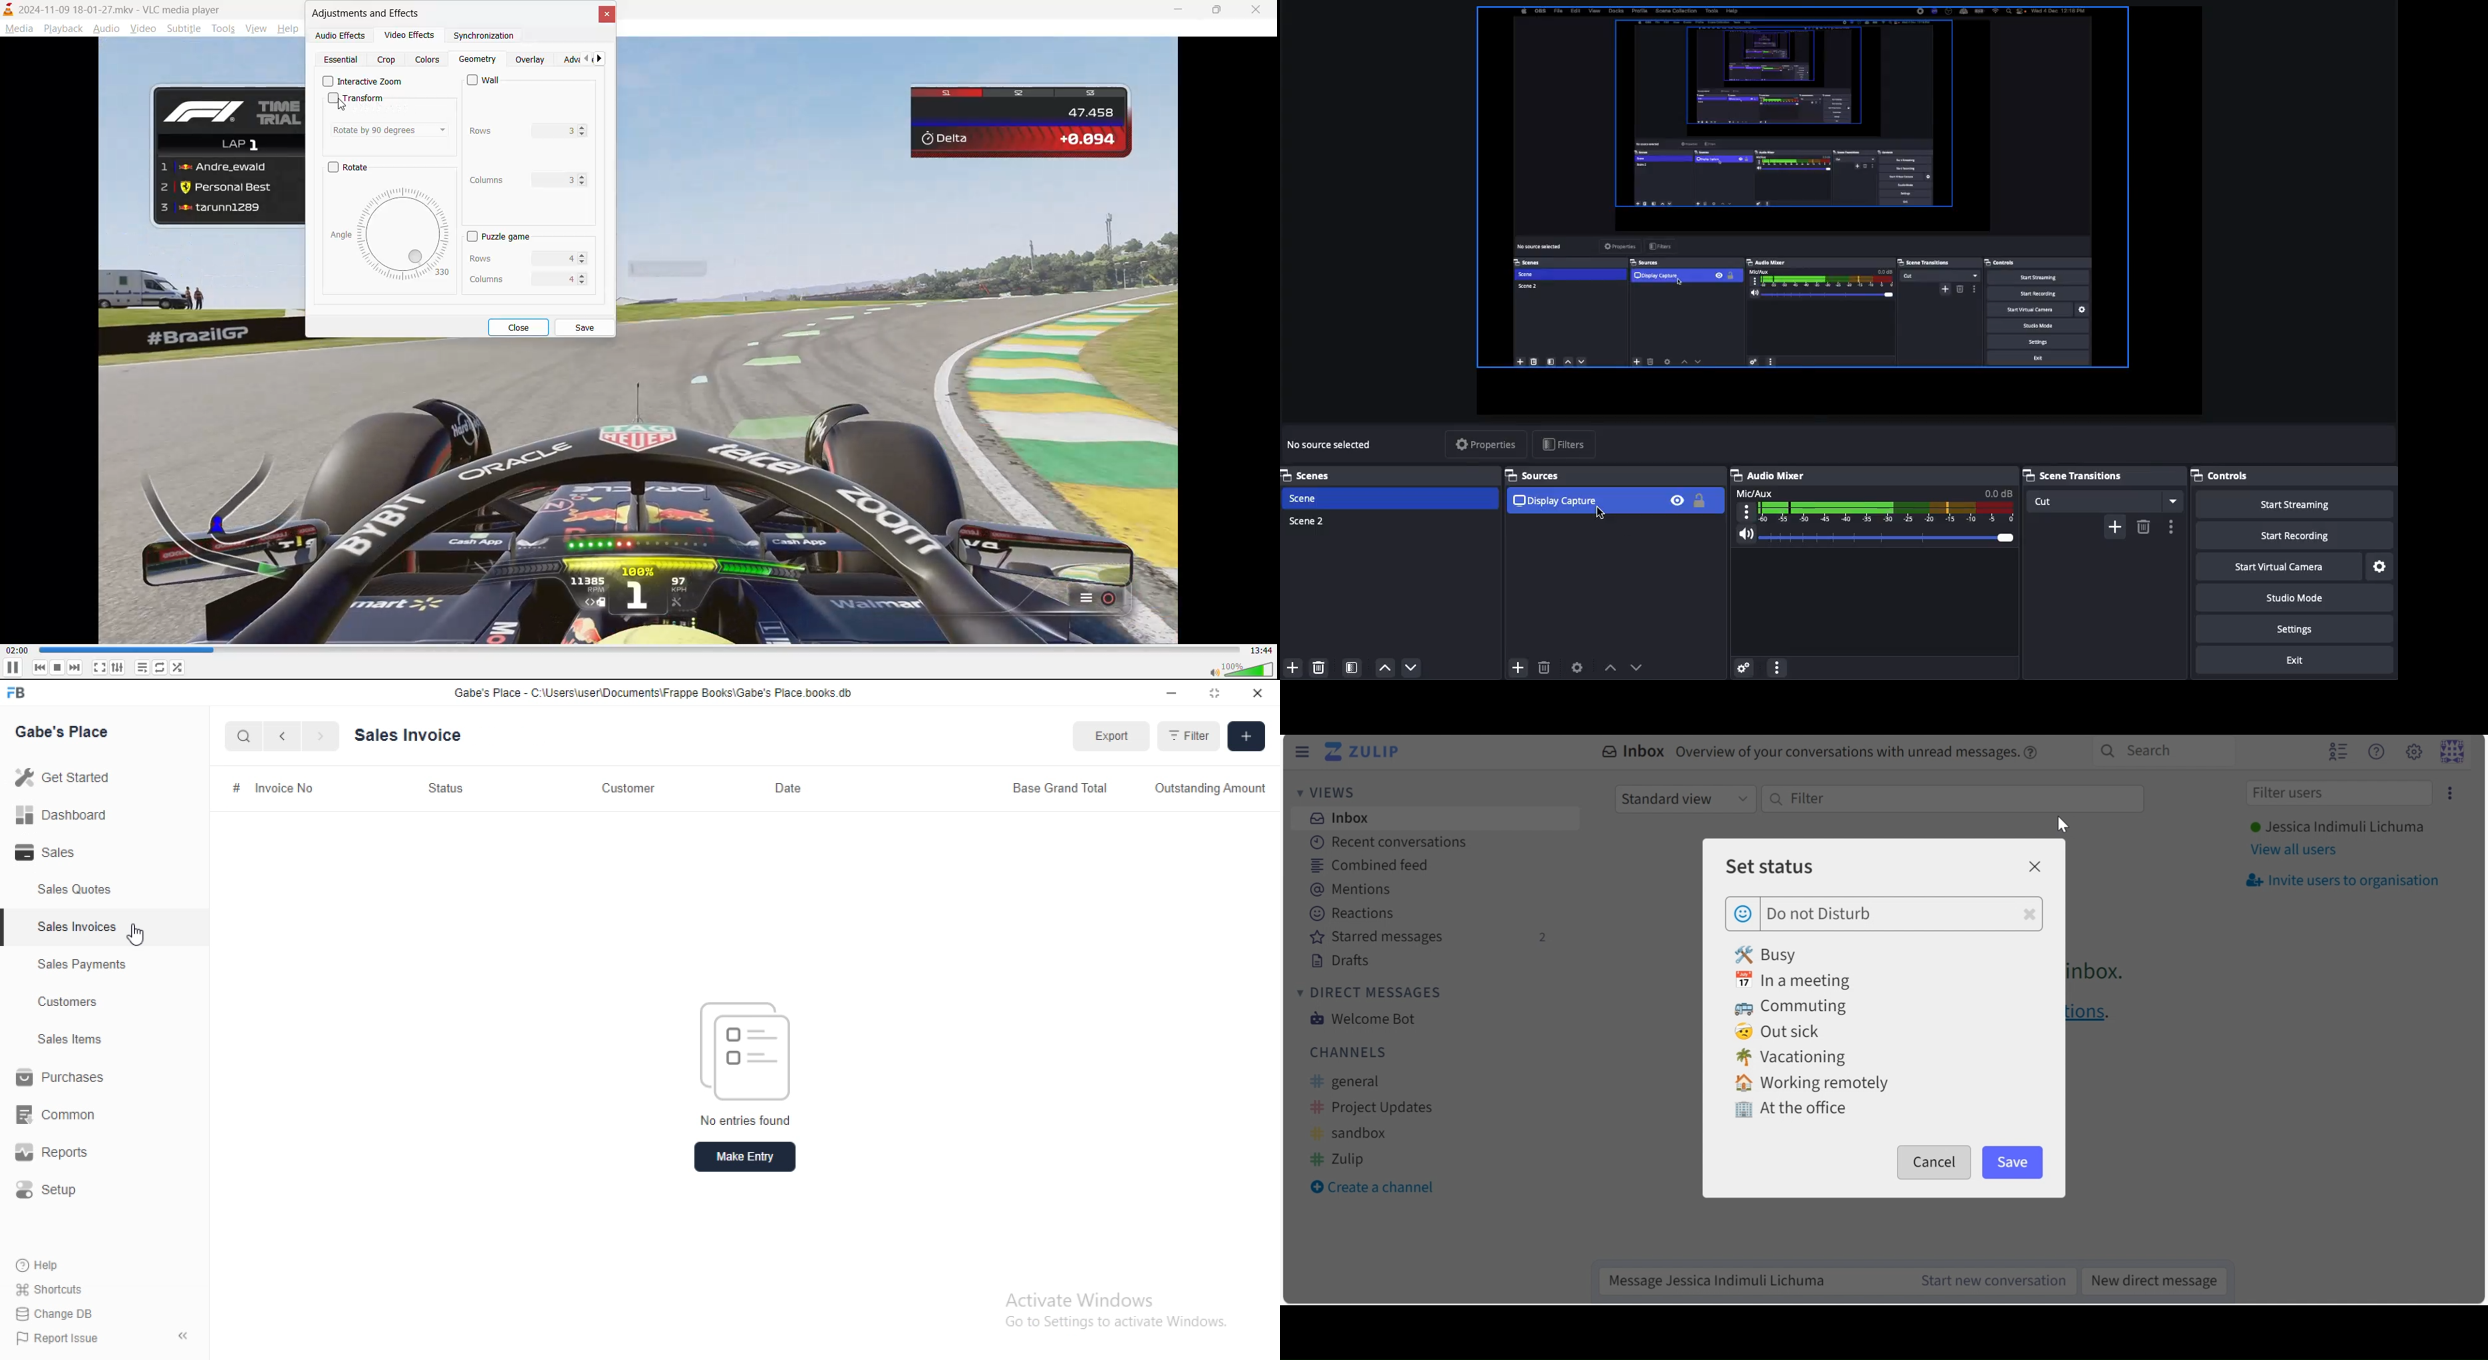  Describe the element at coordinates (137, 934) in the screenshot. I see `Cursor` at that location.